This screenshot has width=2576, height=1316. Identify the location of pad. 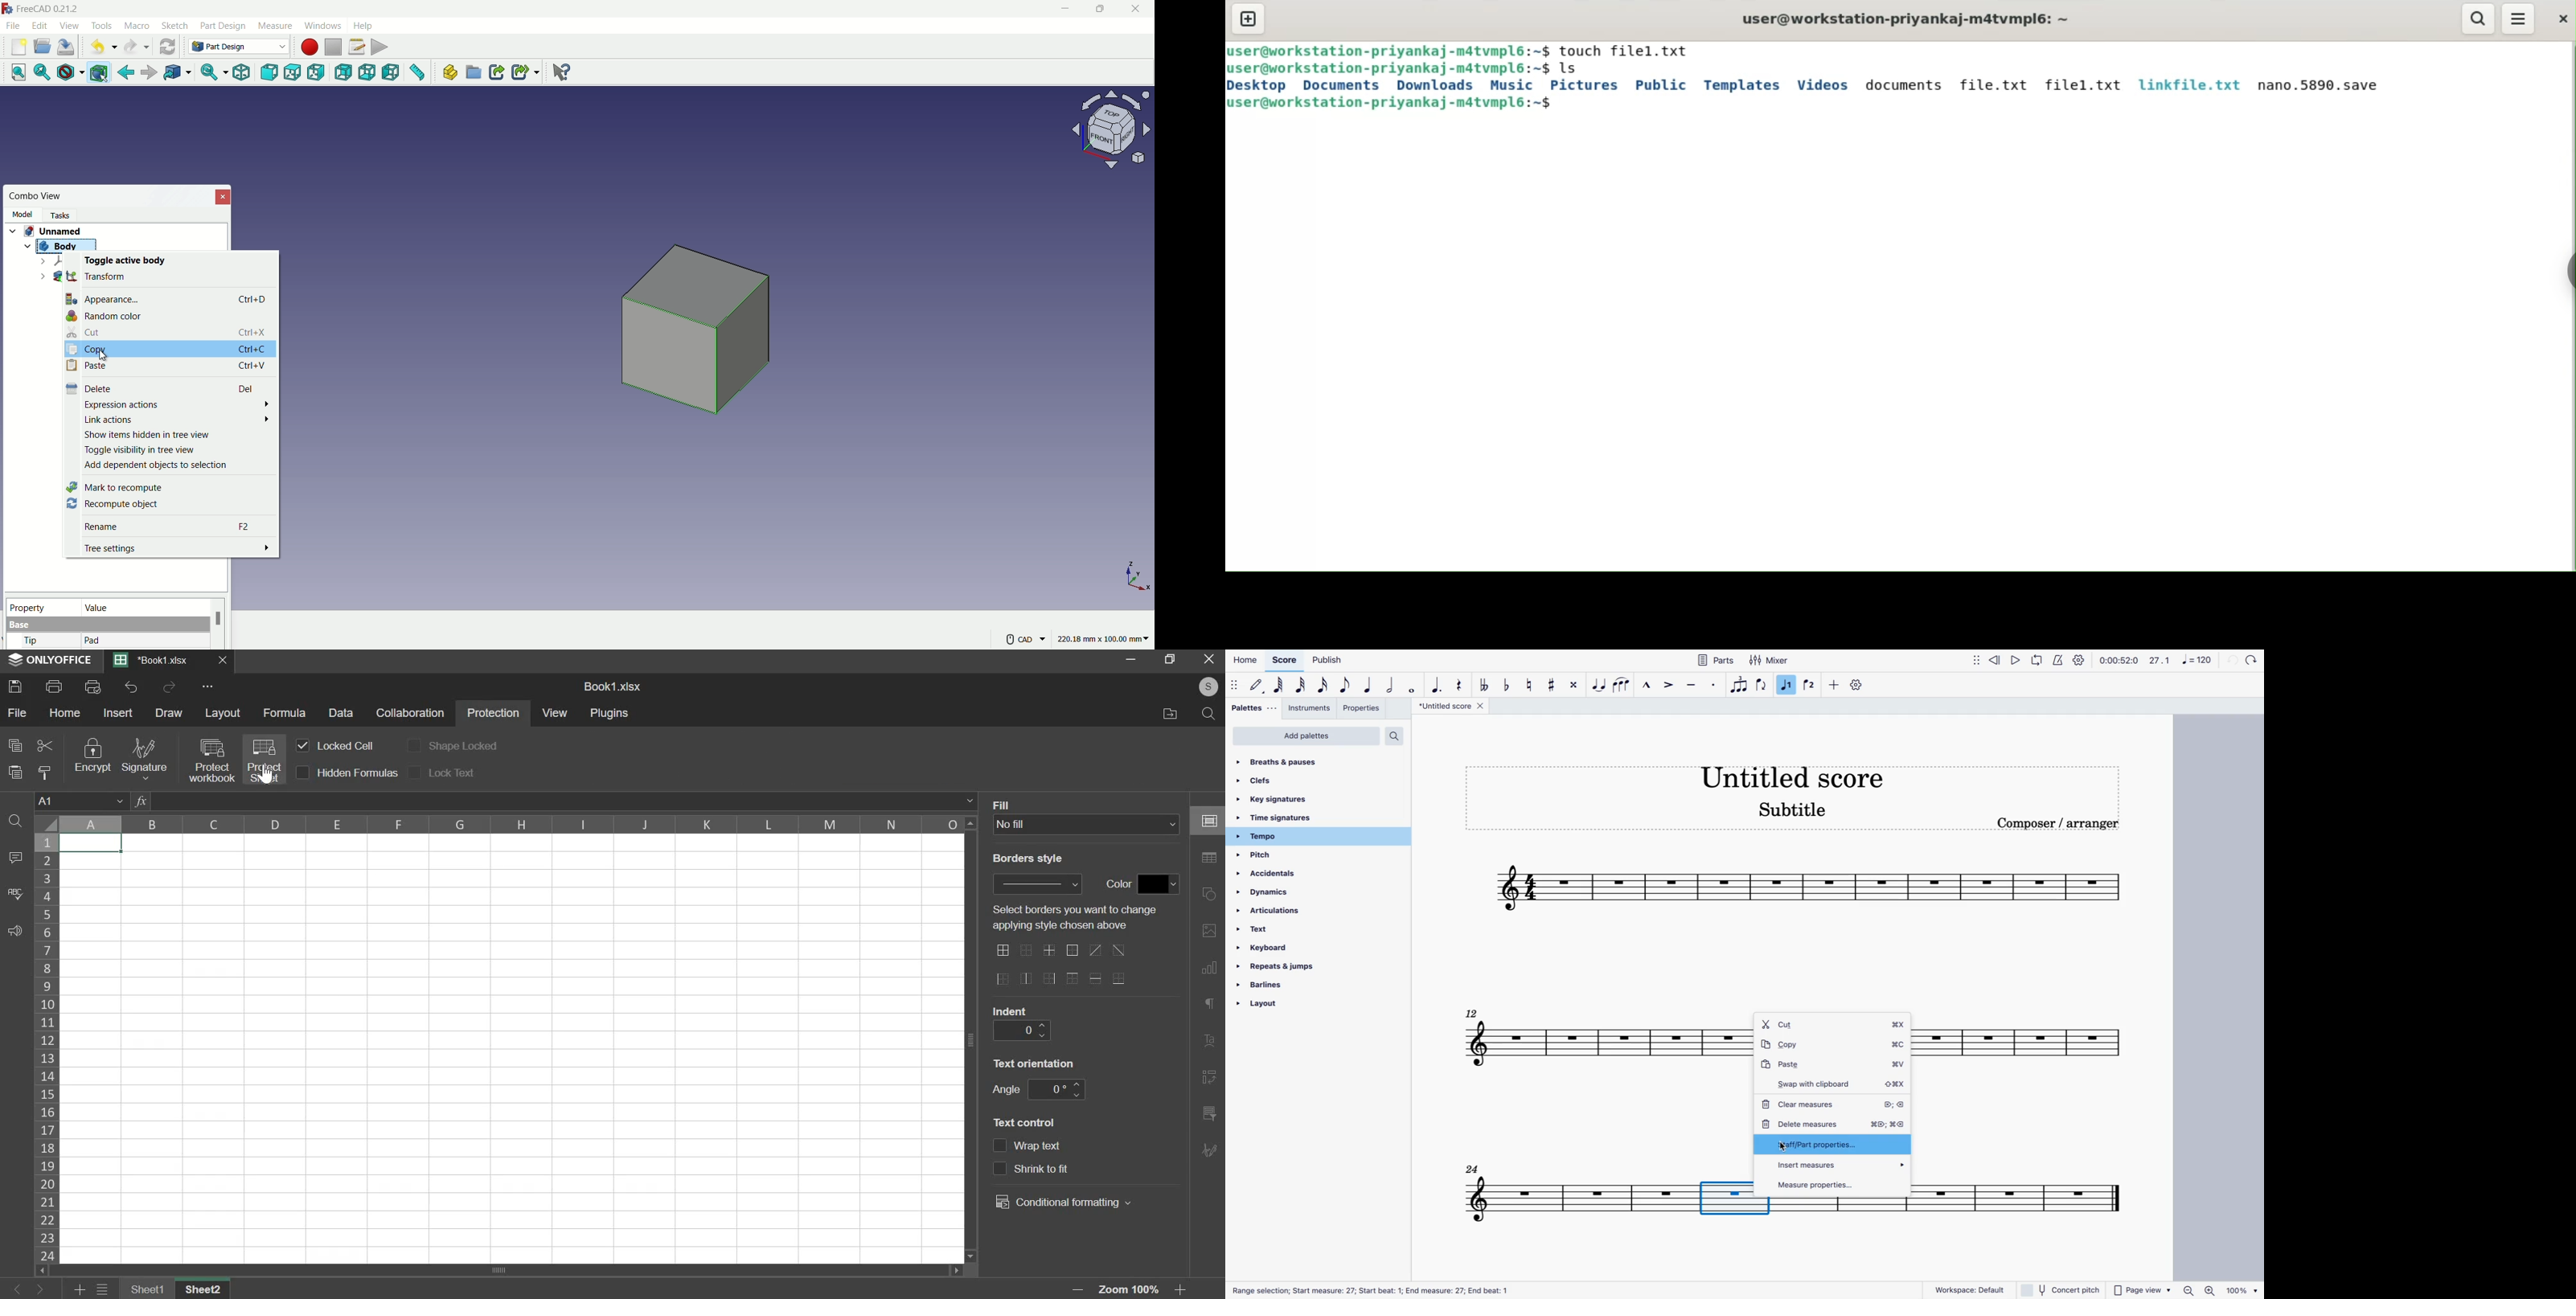
(93, 641).